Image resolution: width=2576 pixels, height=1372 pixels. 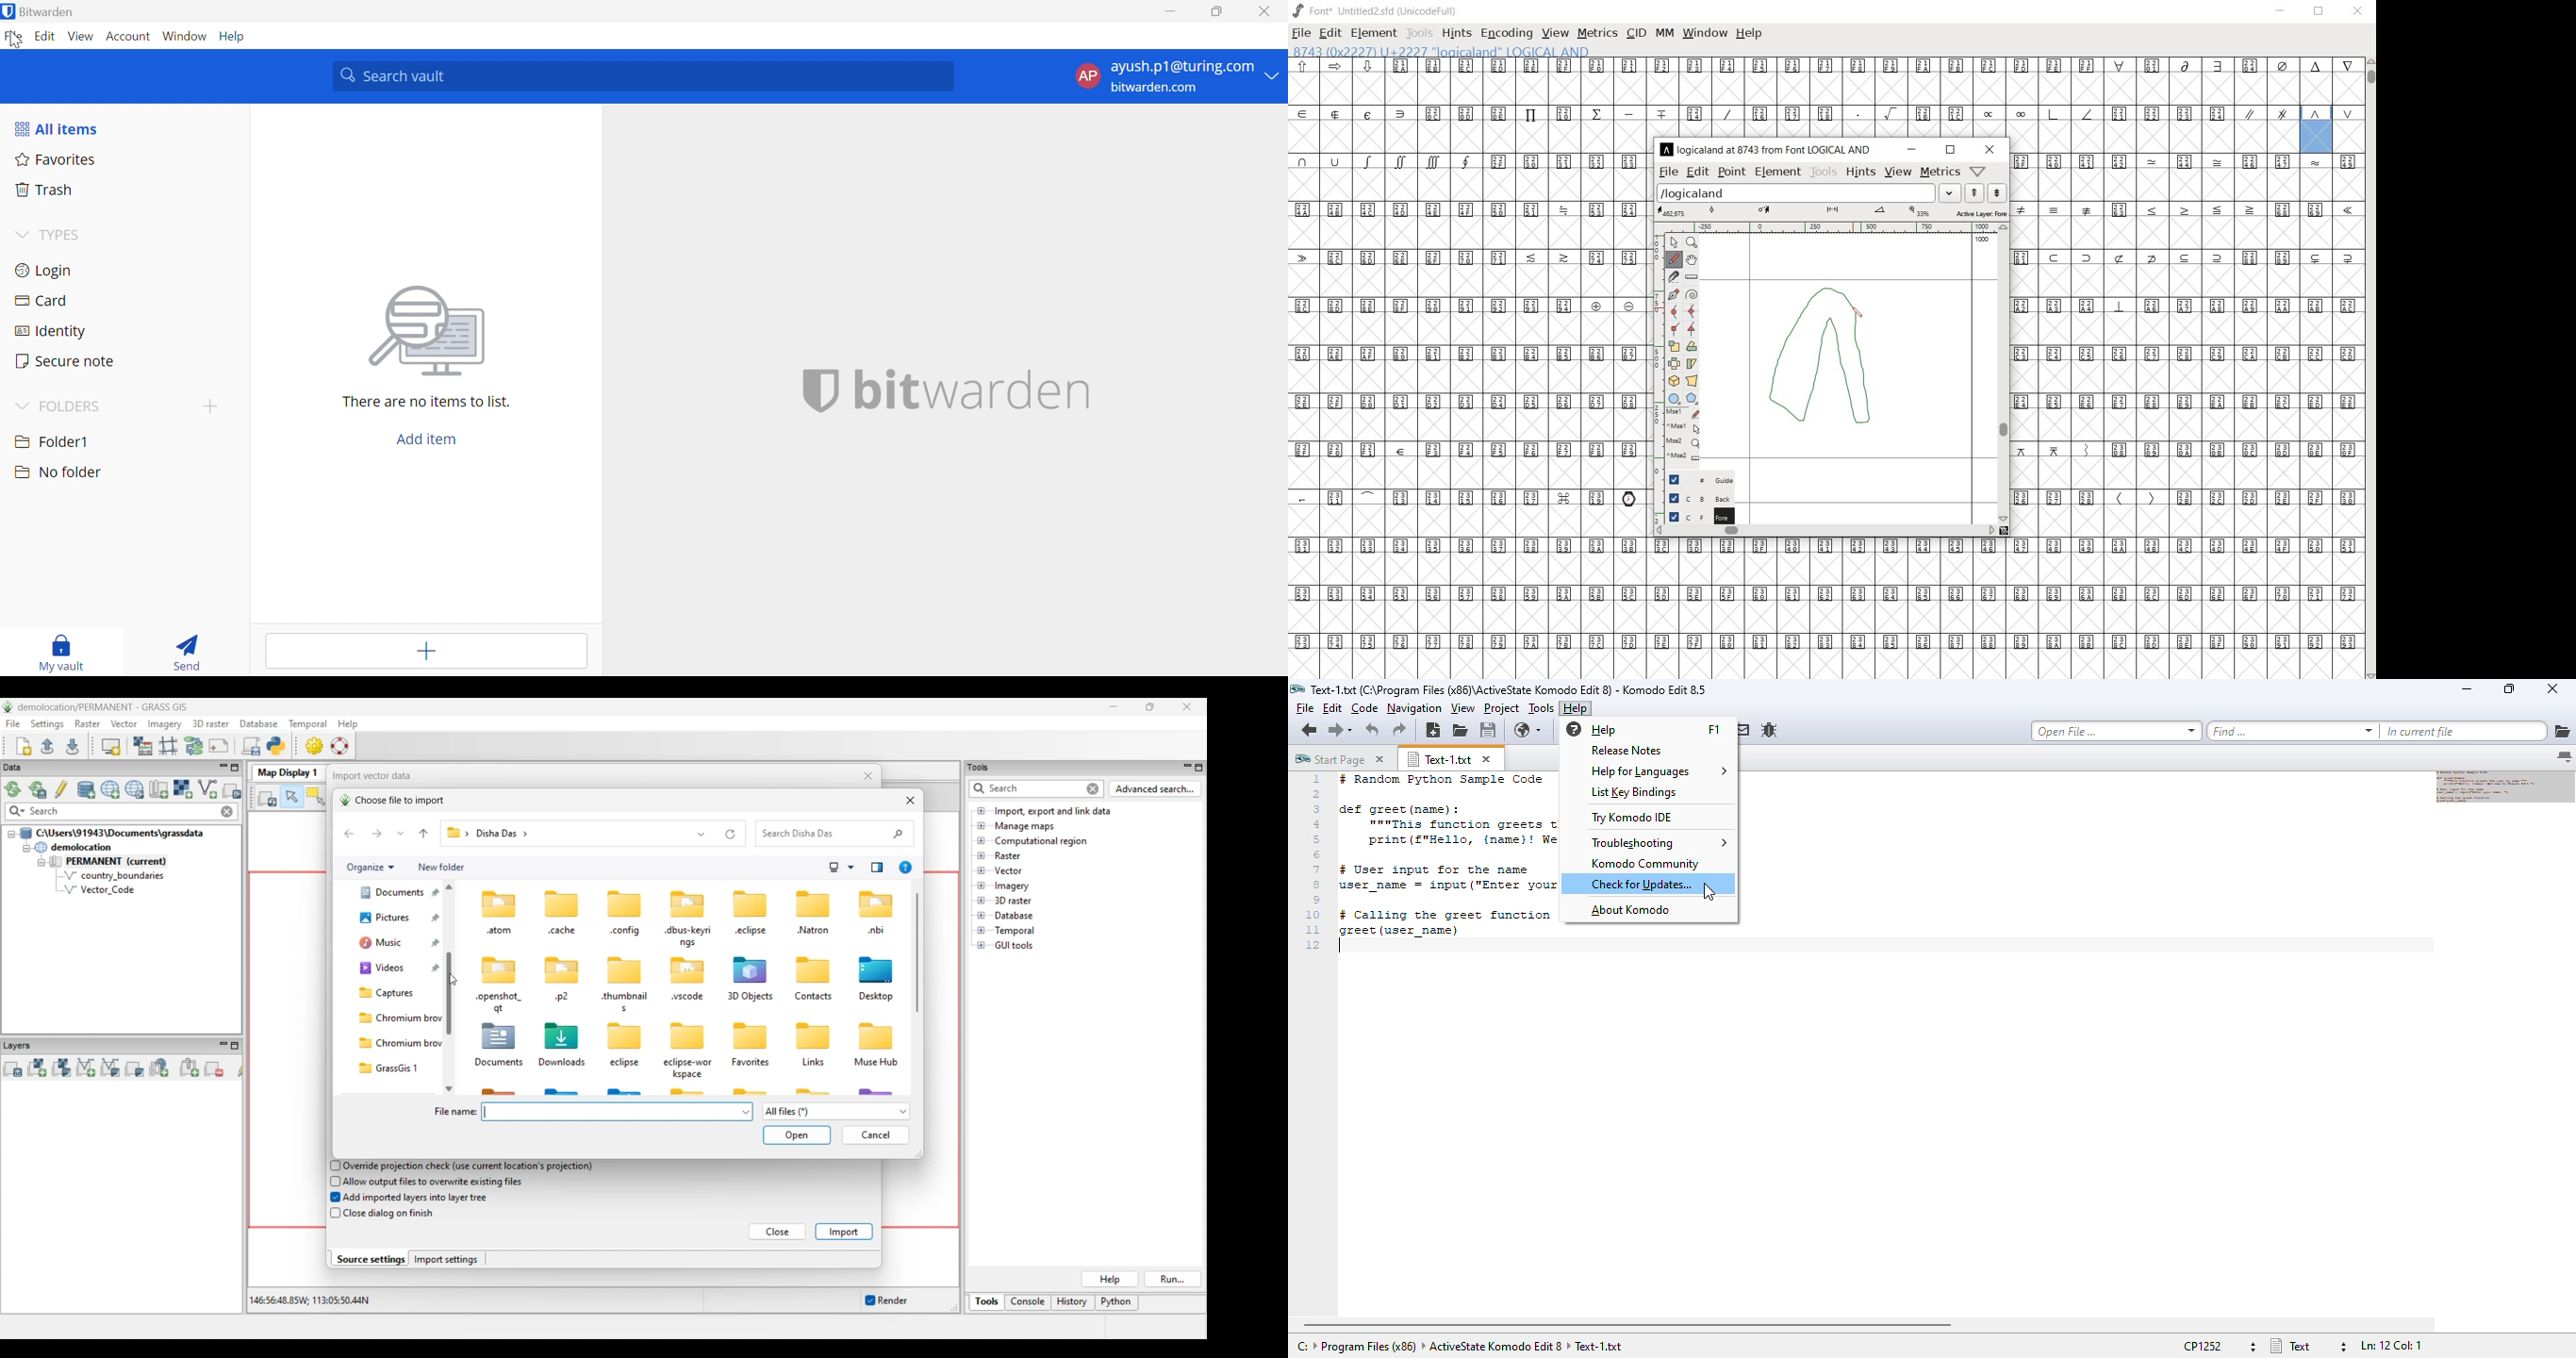 What do you see at coordinates (2565, 757) in the screenshot?
I see `list all tabs` at bounding box center [2565, 757].